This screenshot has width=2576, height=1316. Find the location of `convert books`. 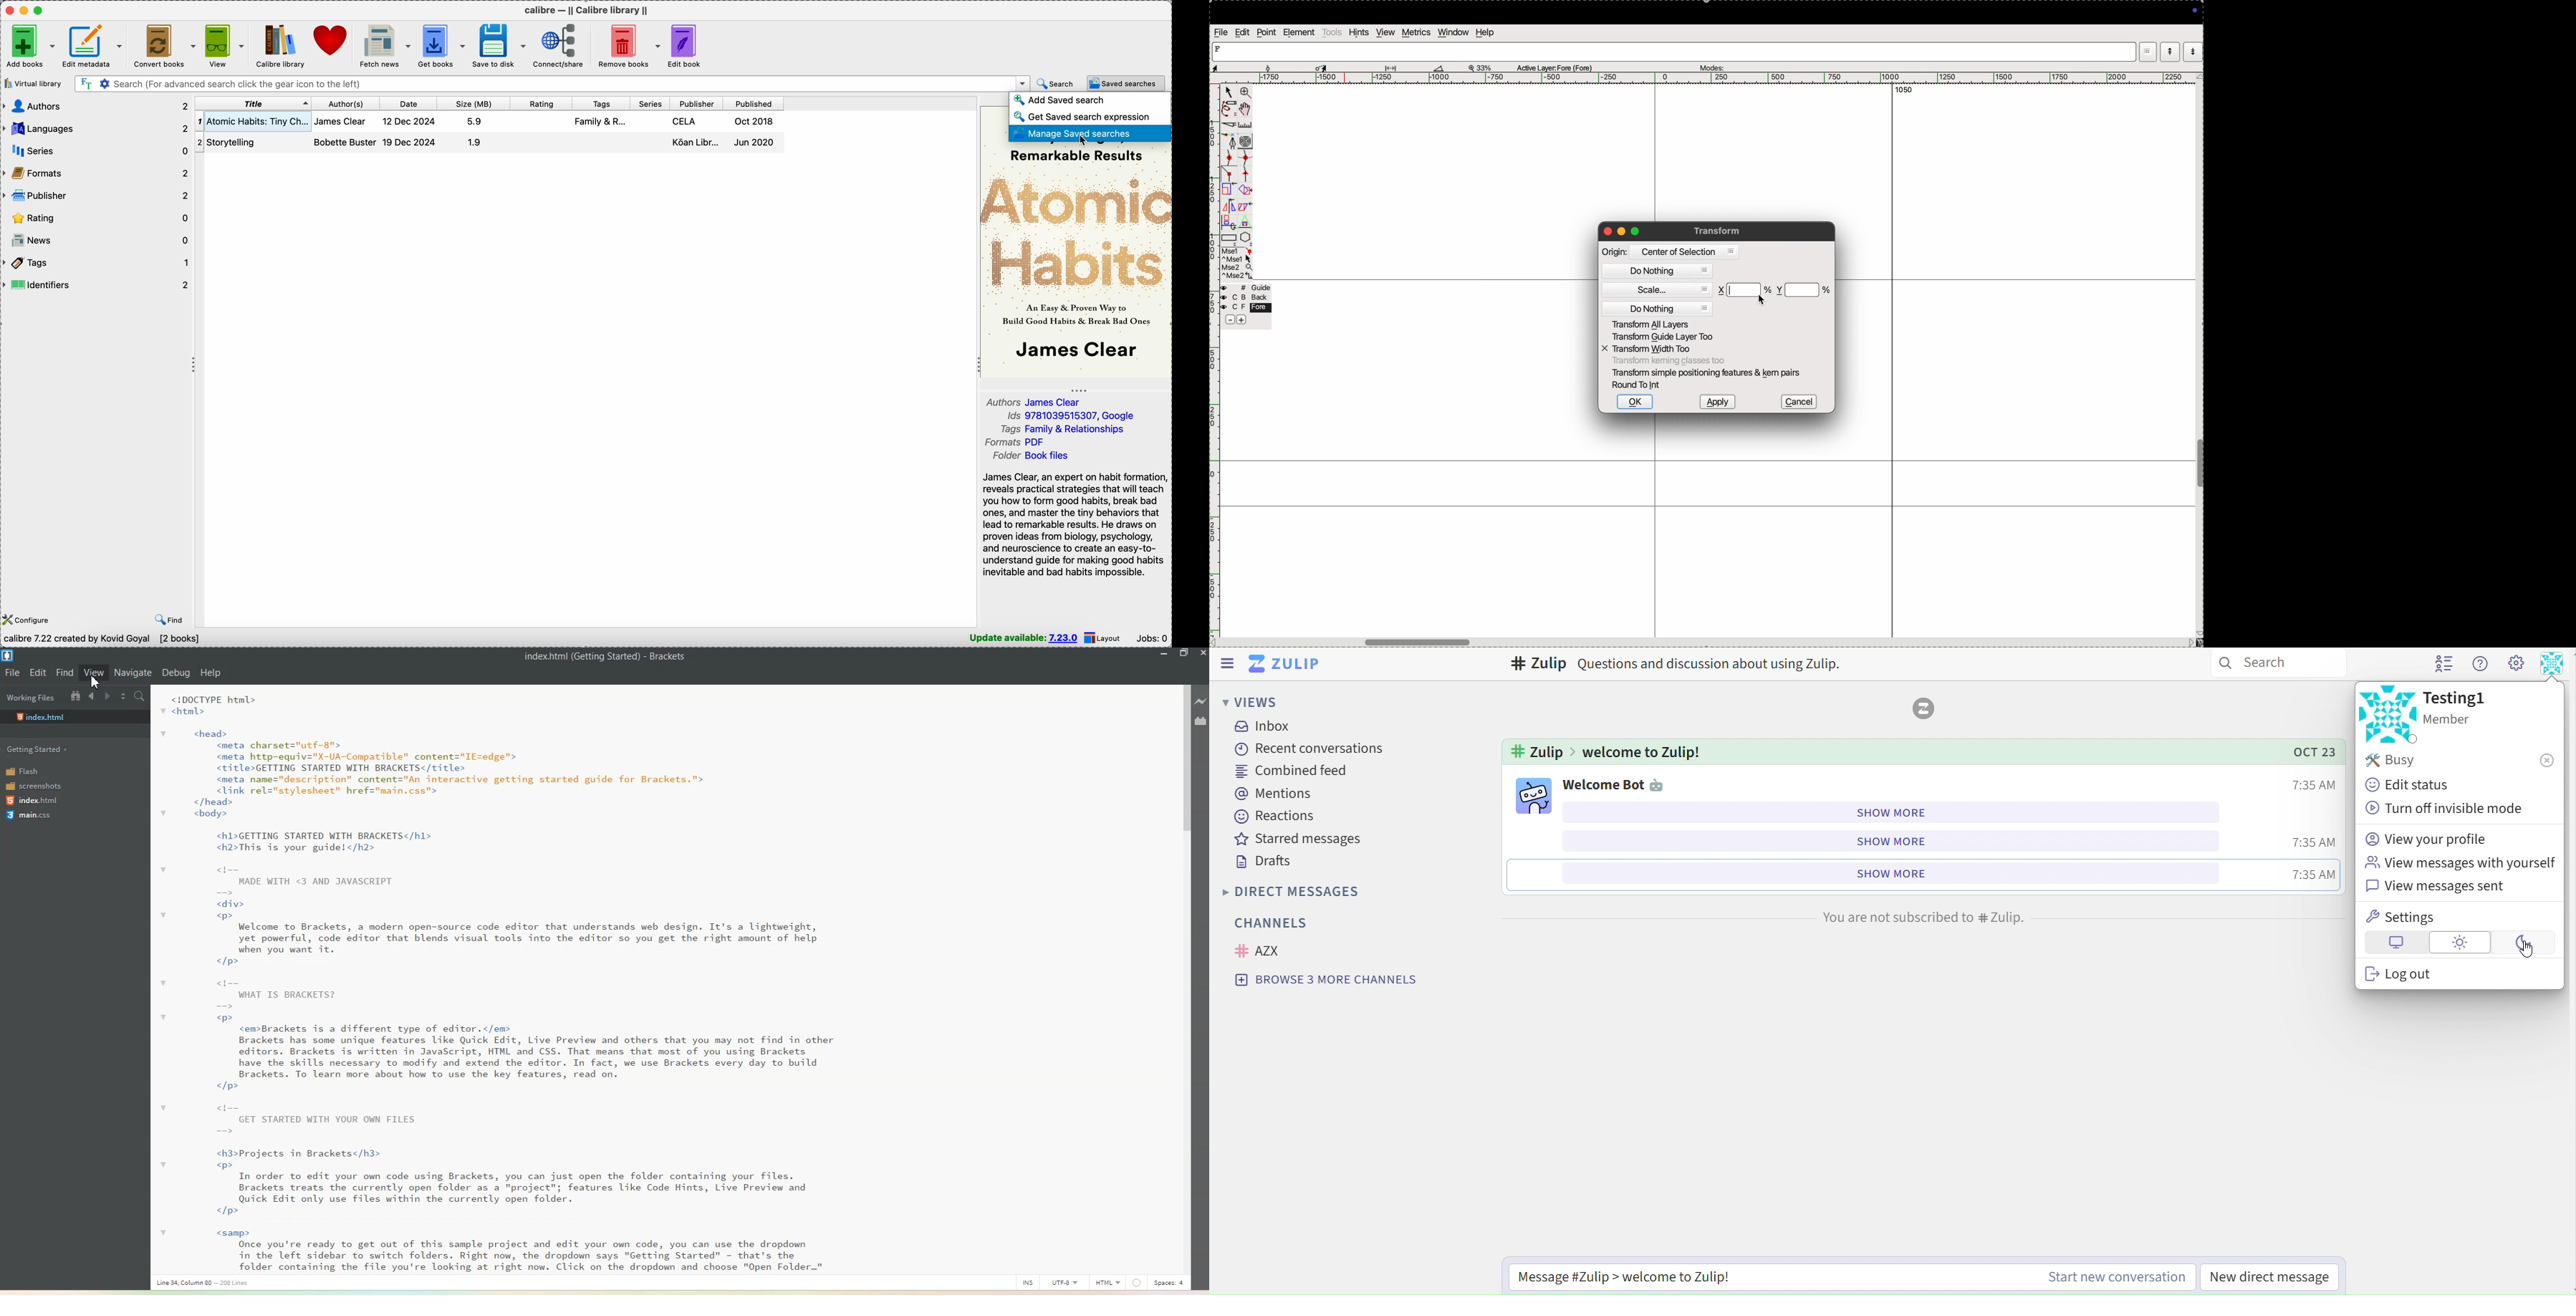

convert books is located at coordinates (164, 45).